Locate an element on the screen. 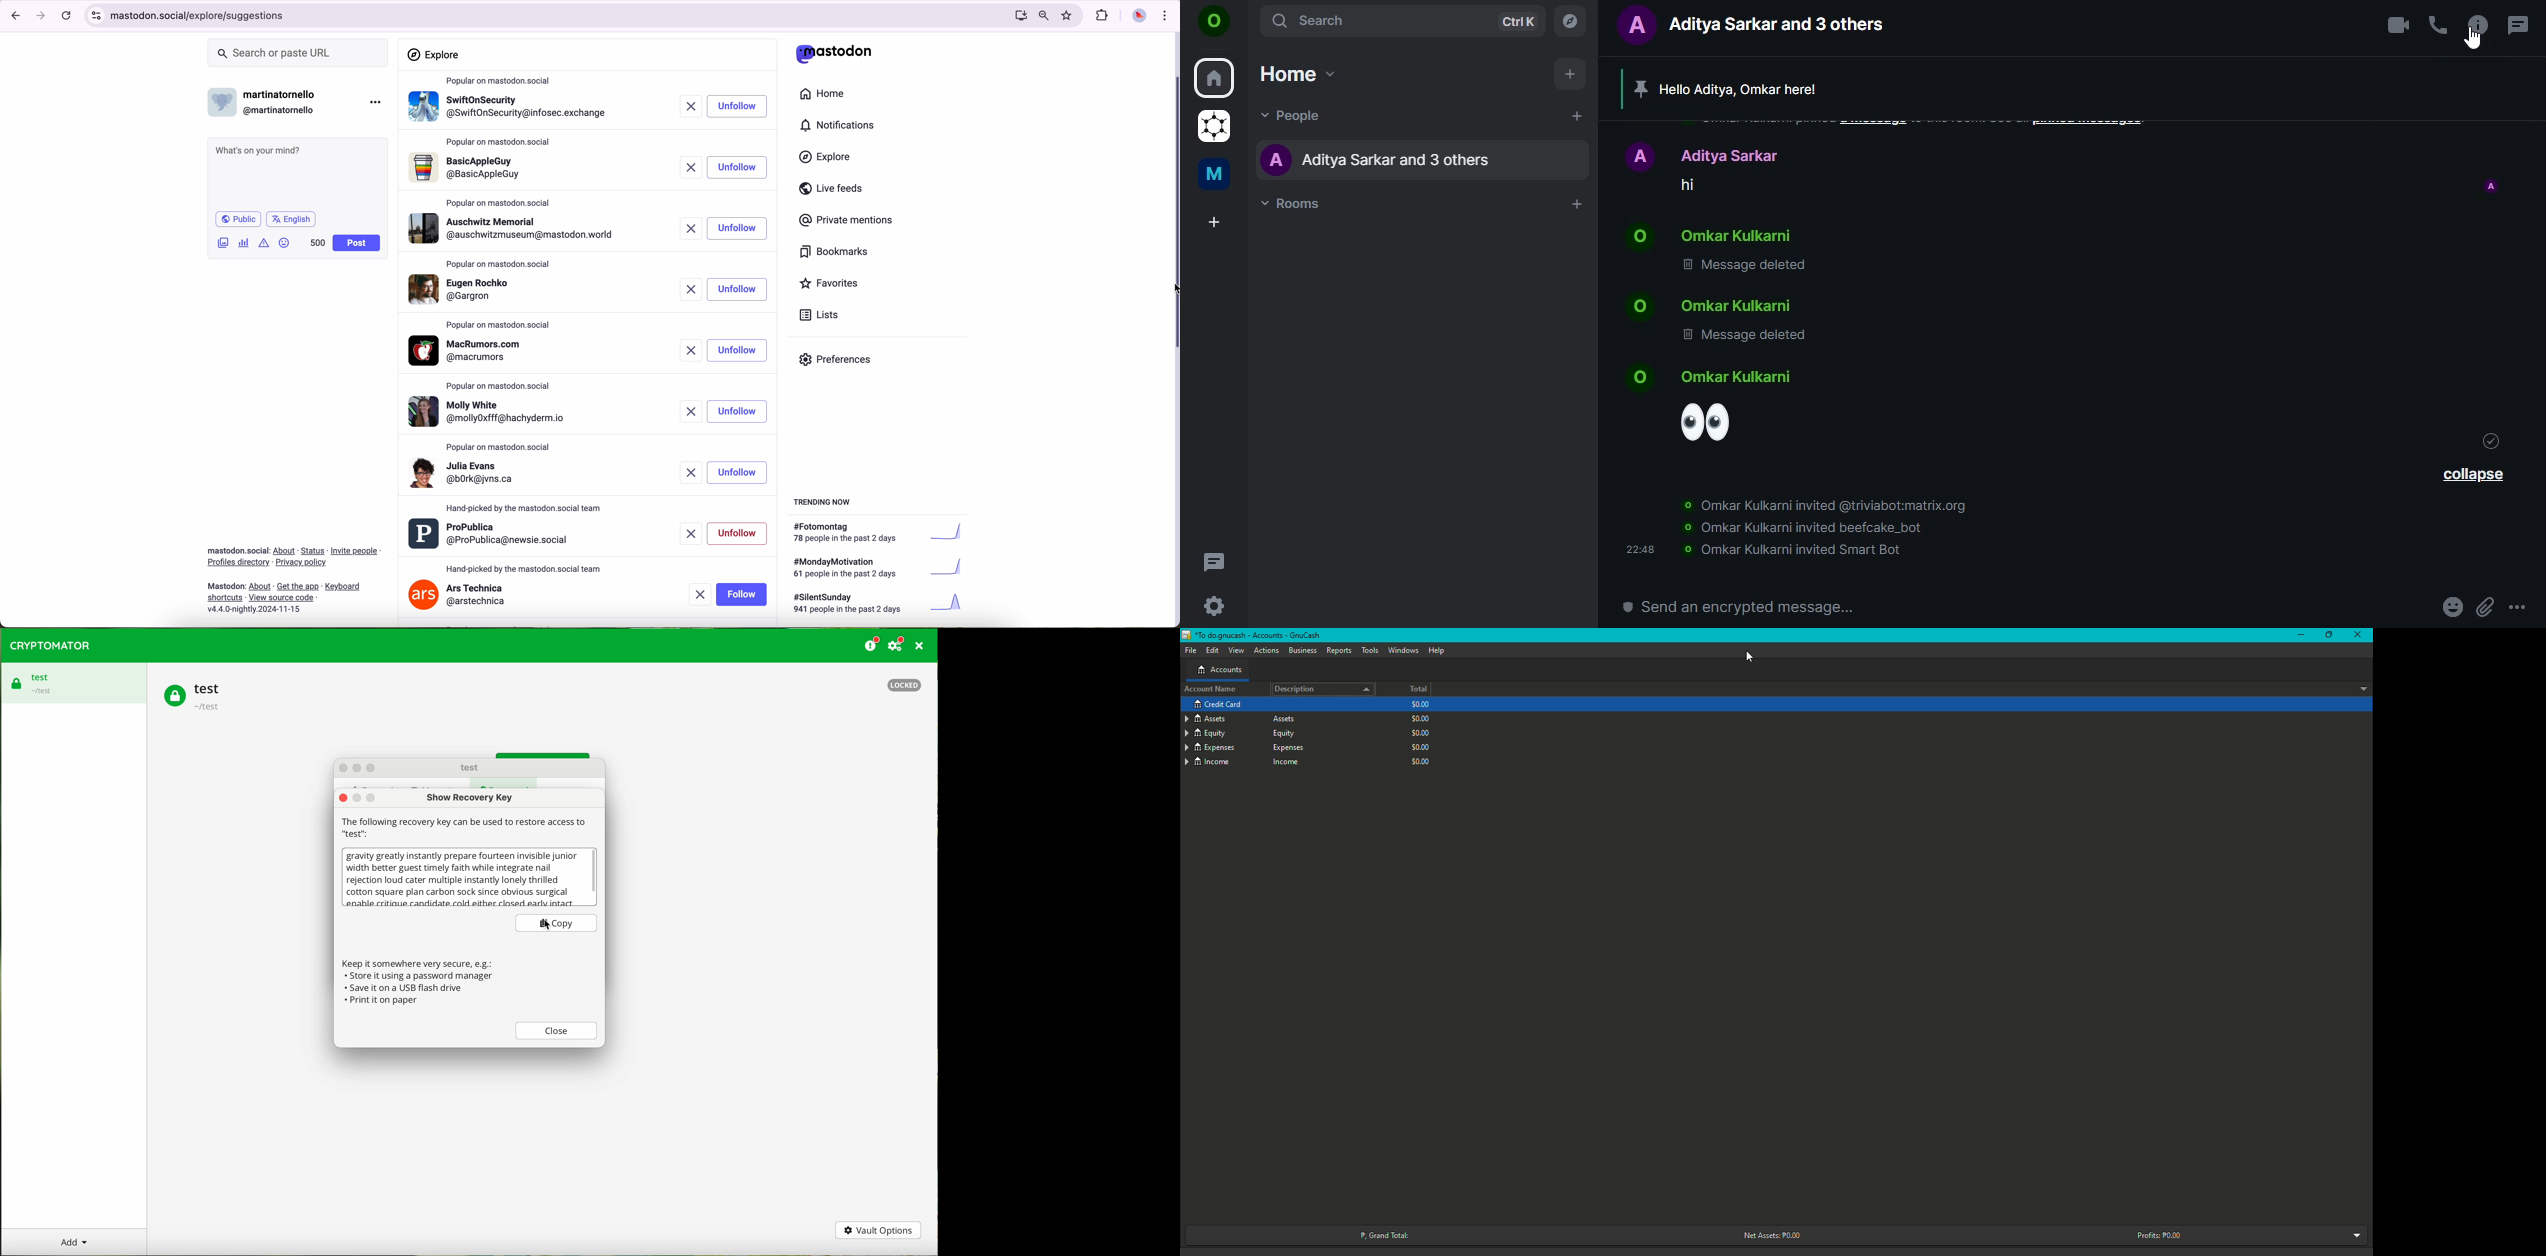 This screenshot has height=1260, width=2548. popular on mastodon.social is located at coordinates (502, 387).